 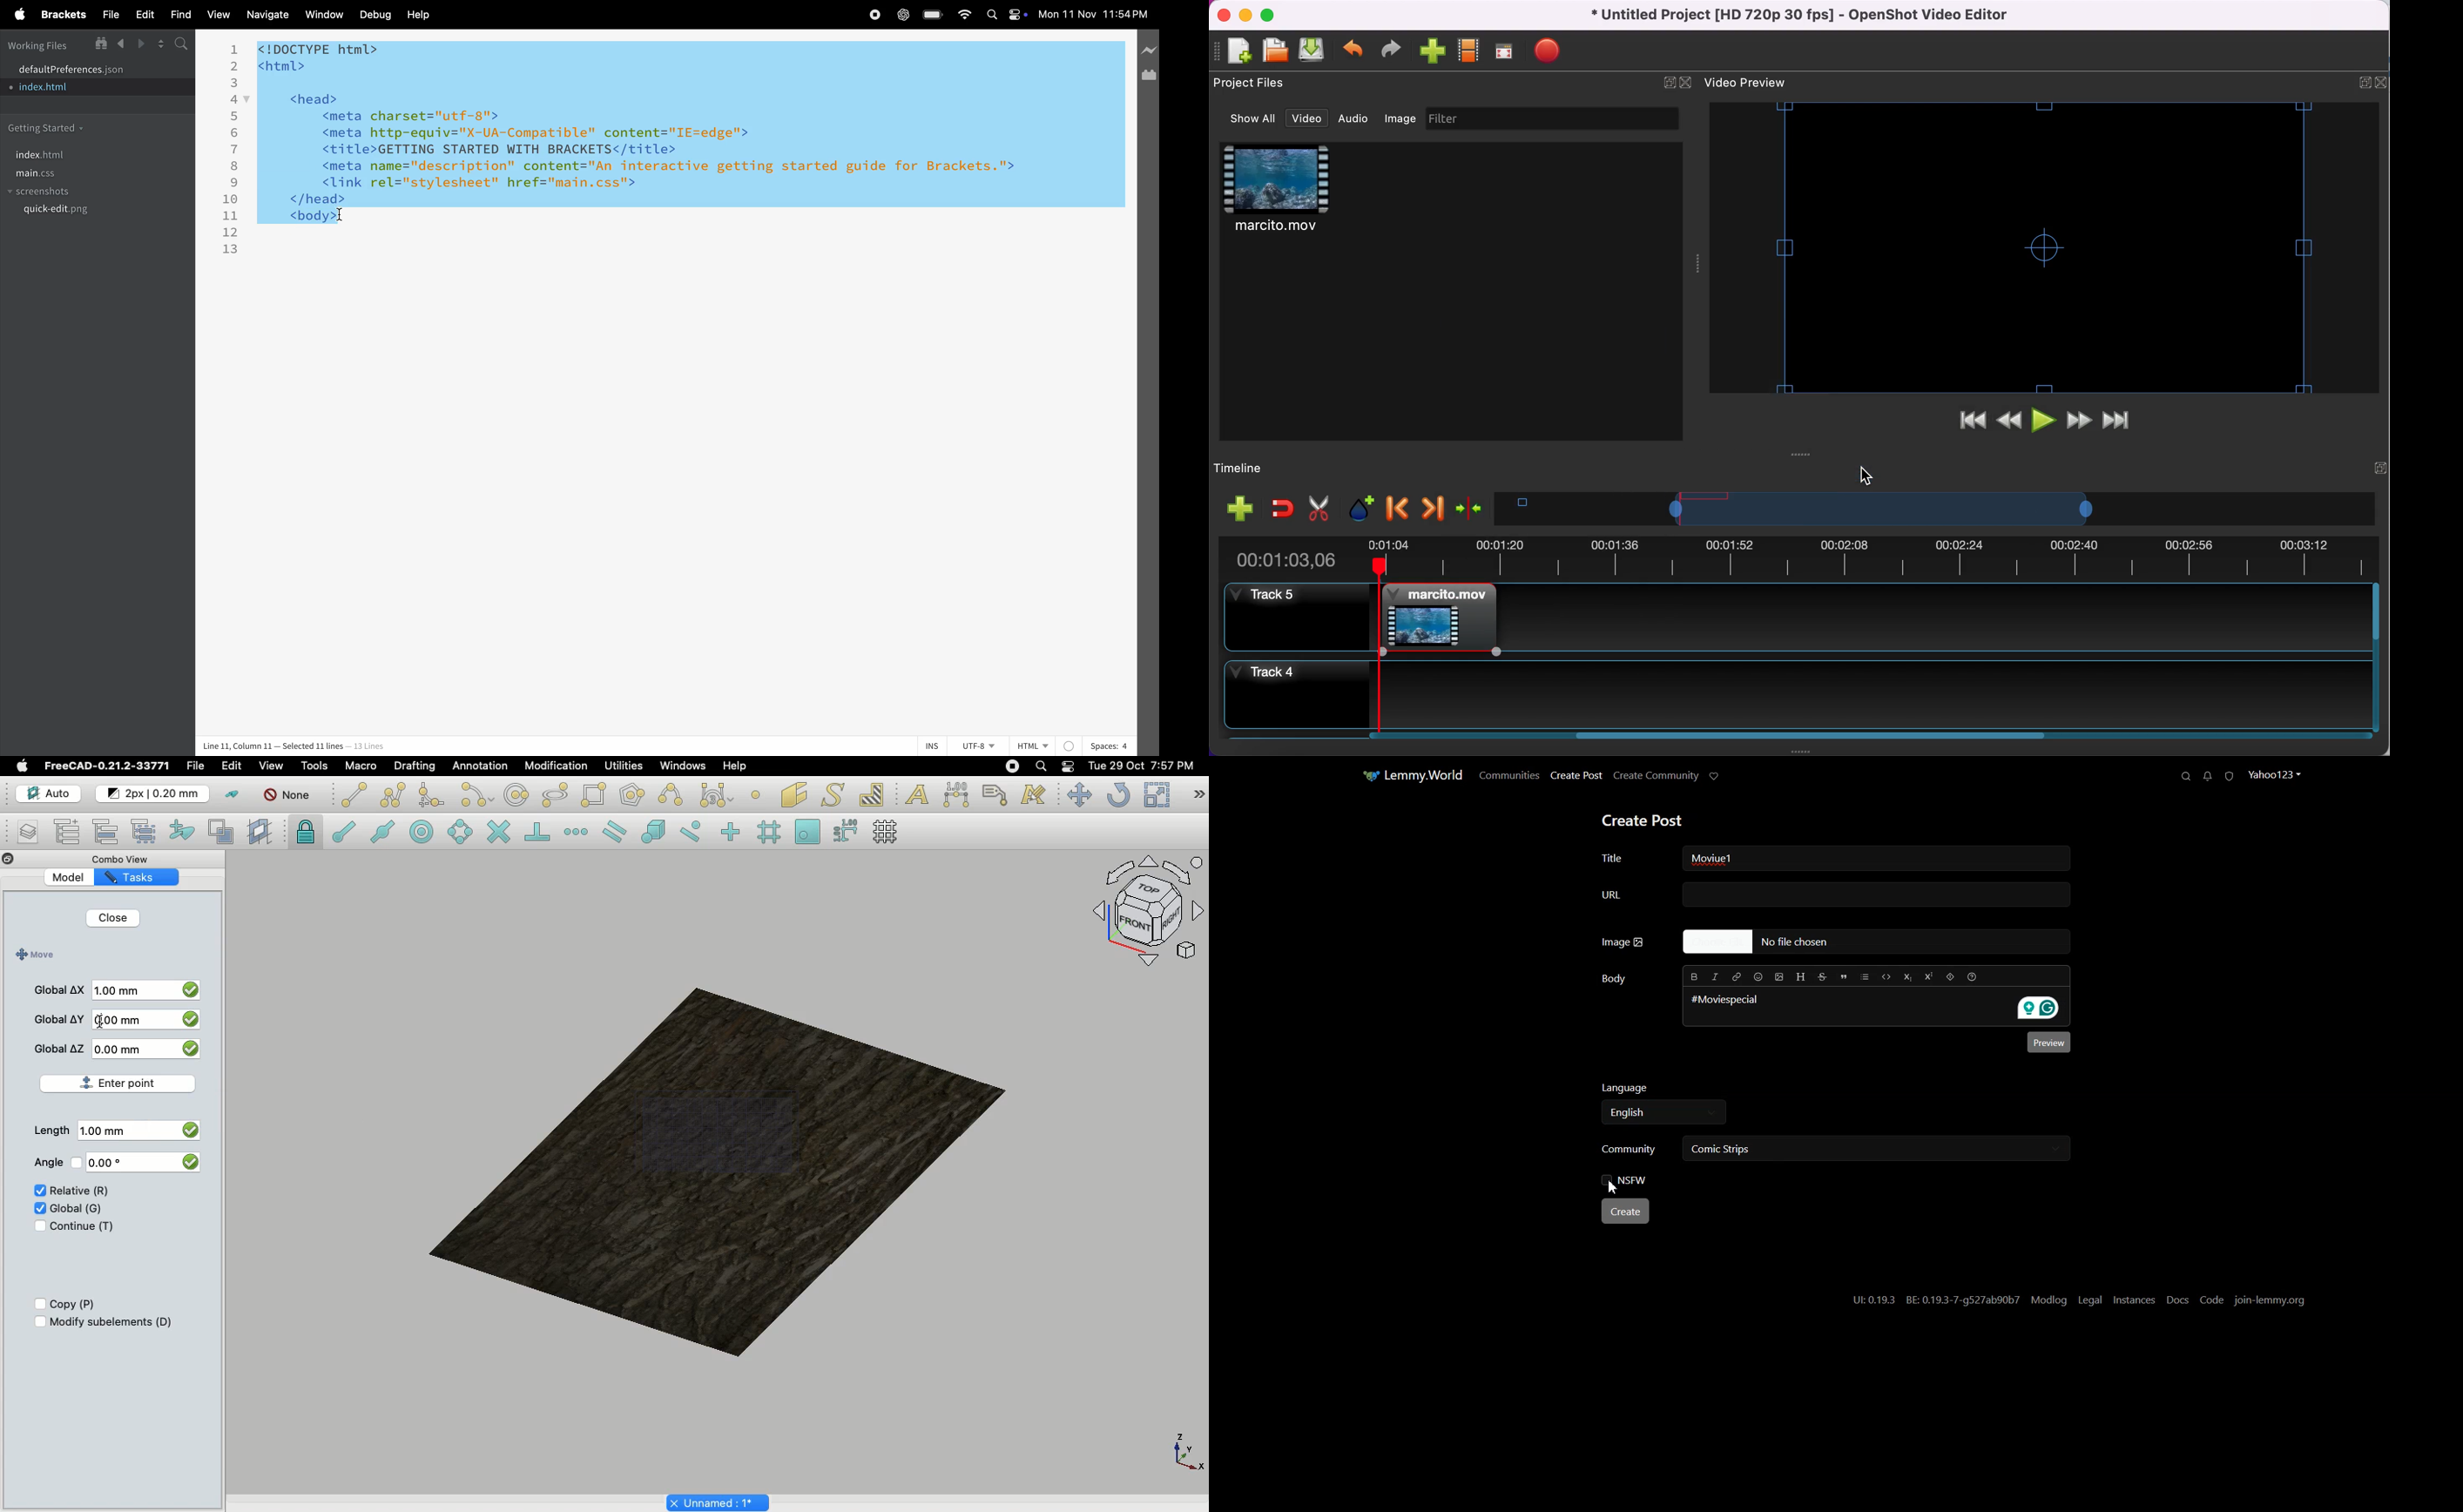 What do you see at coordinates (113, 920) in the screenshot?
I see `Close` at bounding box center [113, 920].